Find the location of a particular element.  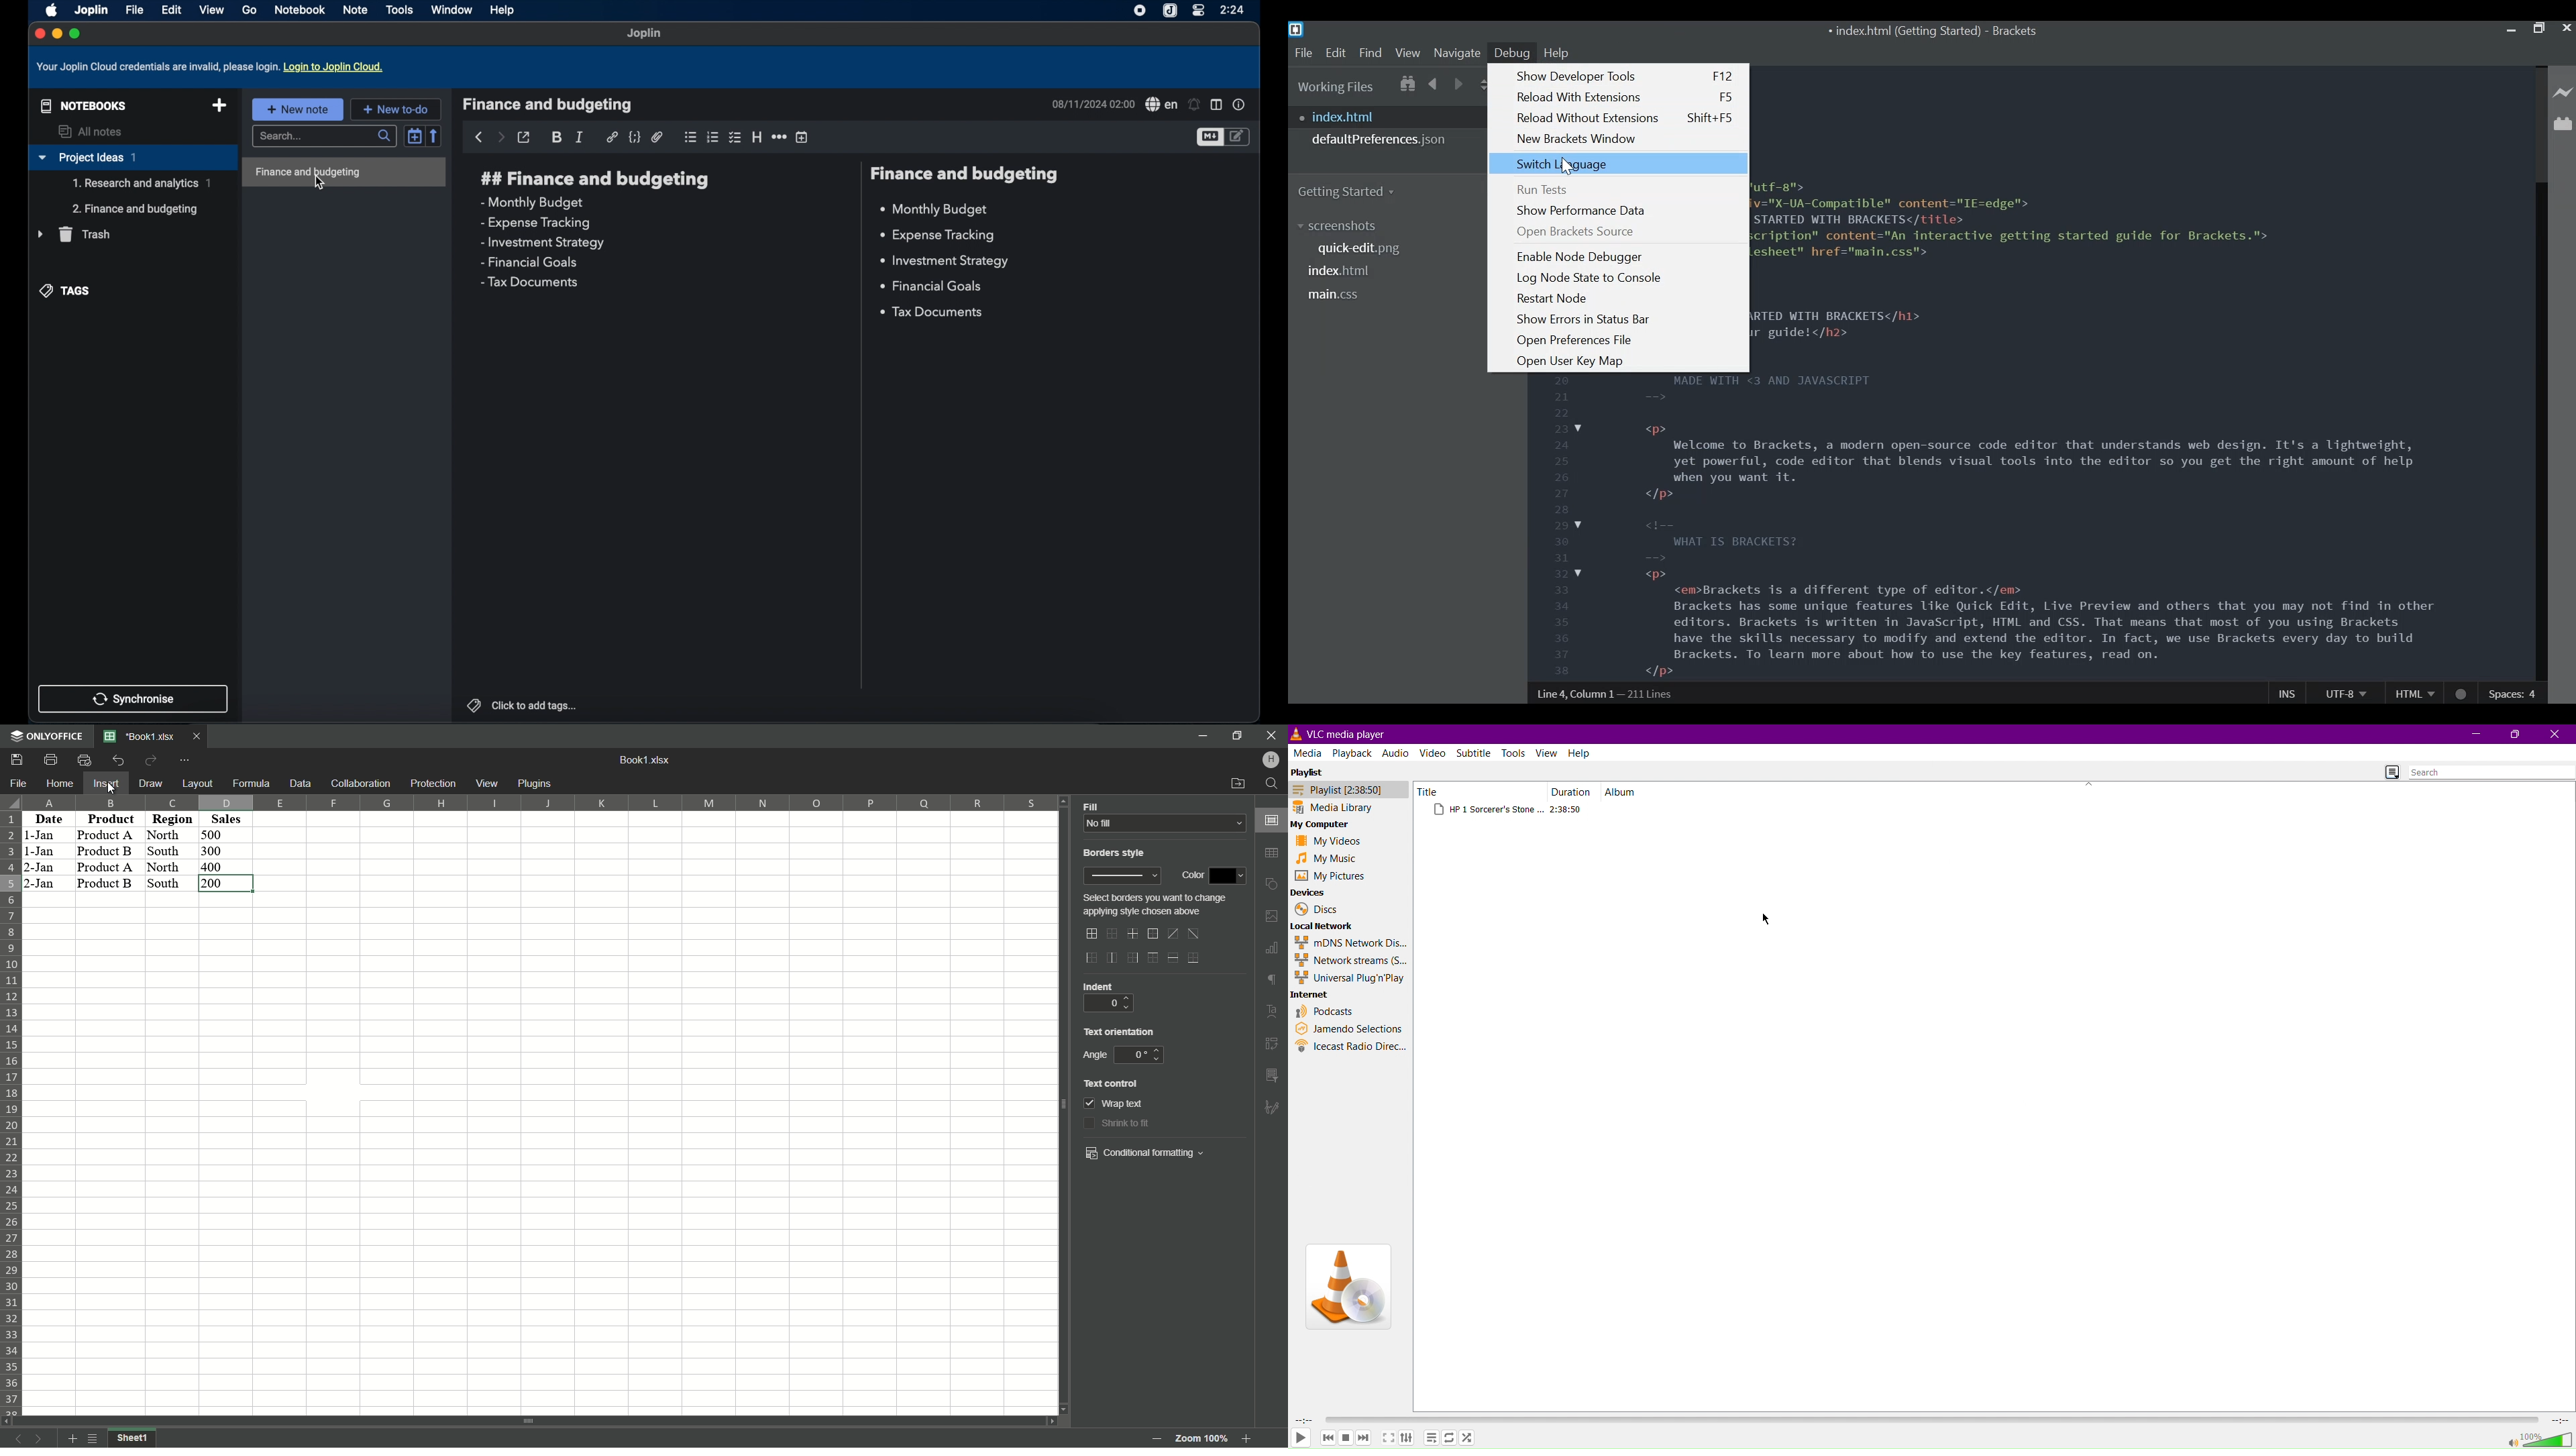

bold is located at coordinates (557, 138).